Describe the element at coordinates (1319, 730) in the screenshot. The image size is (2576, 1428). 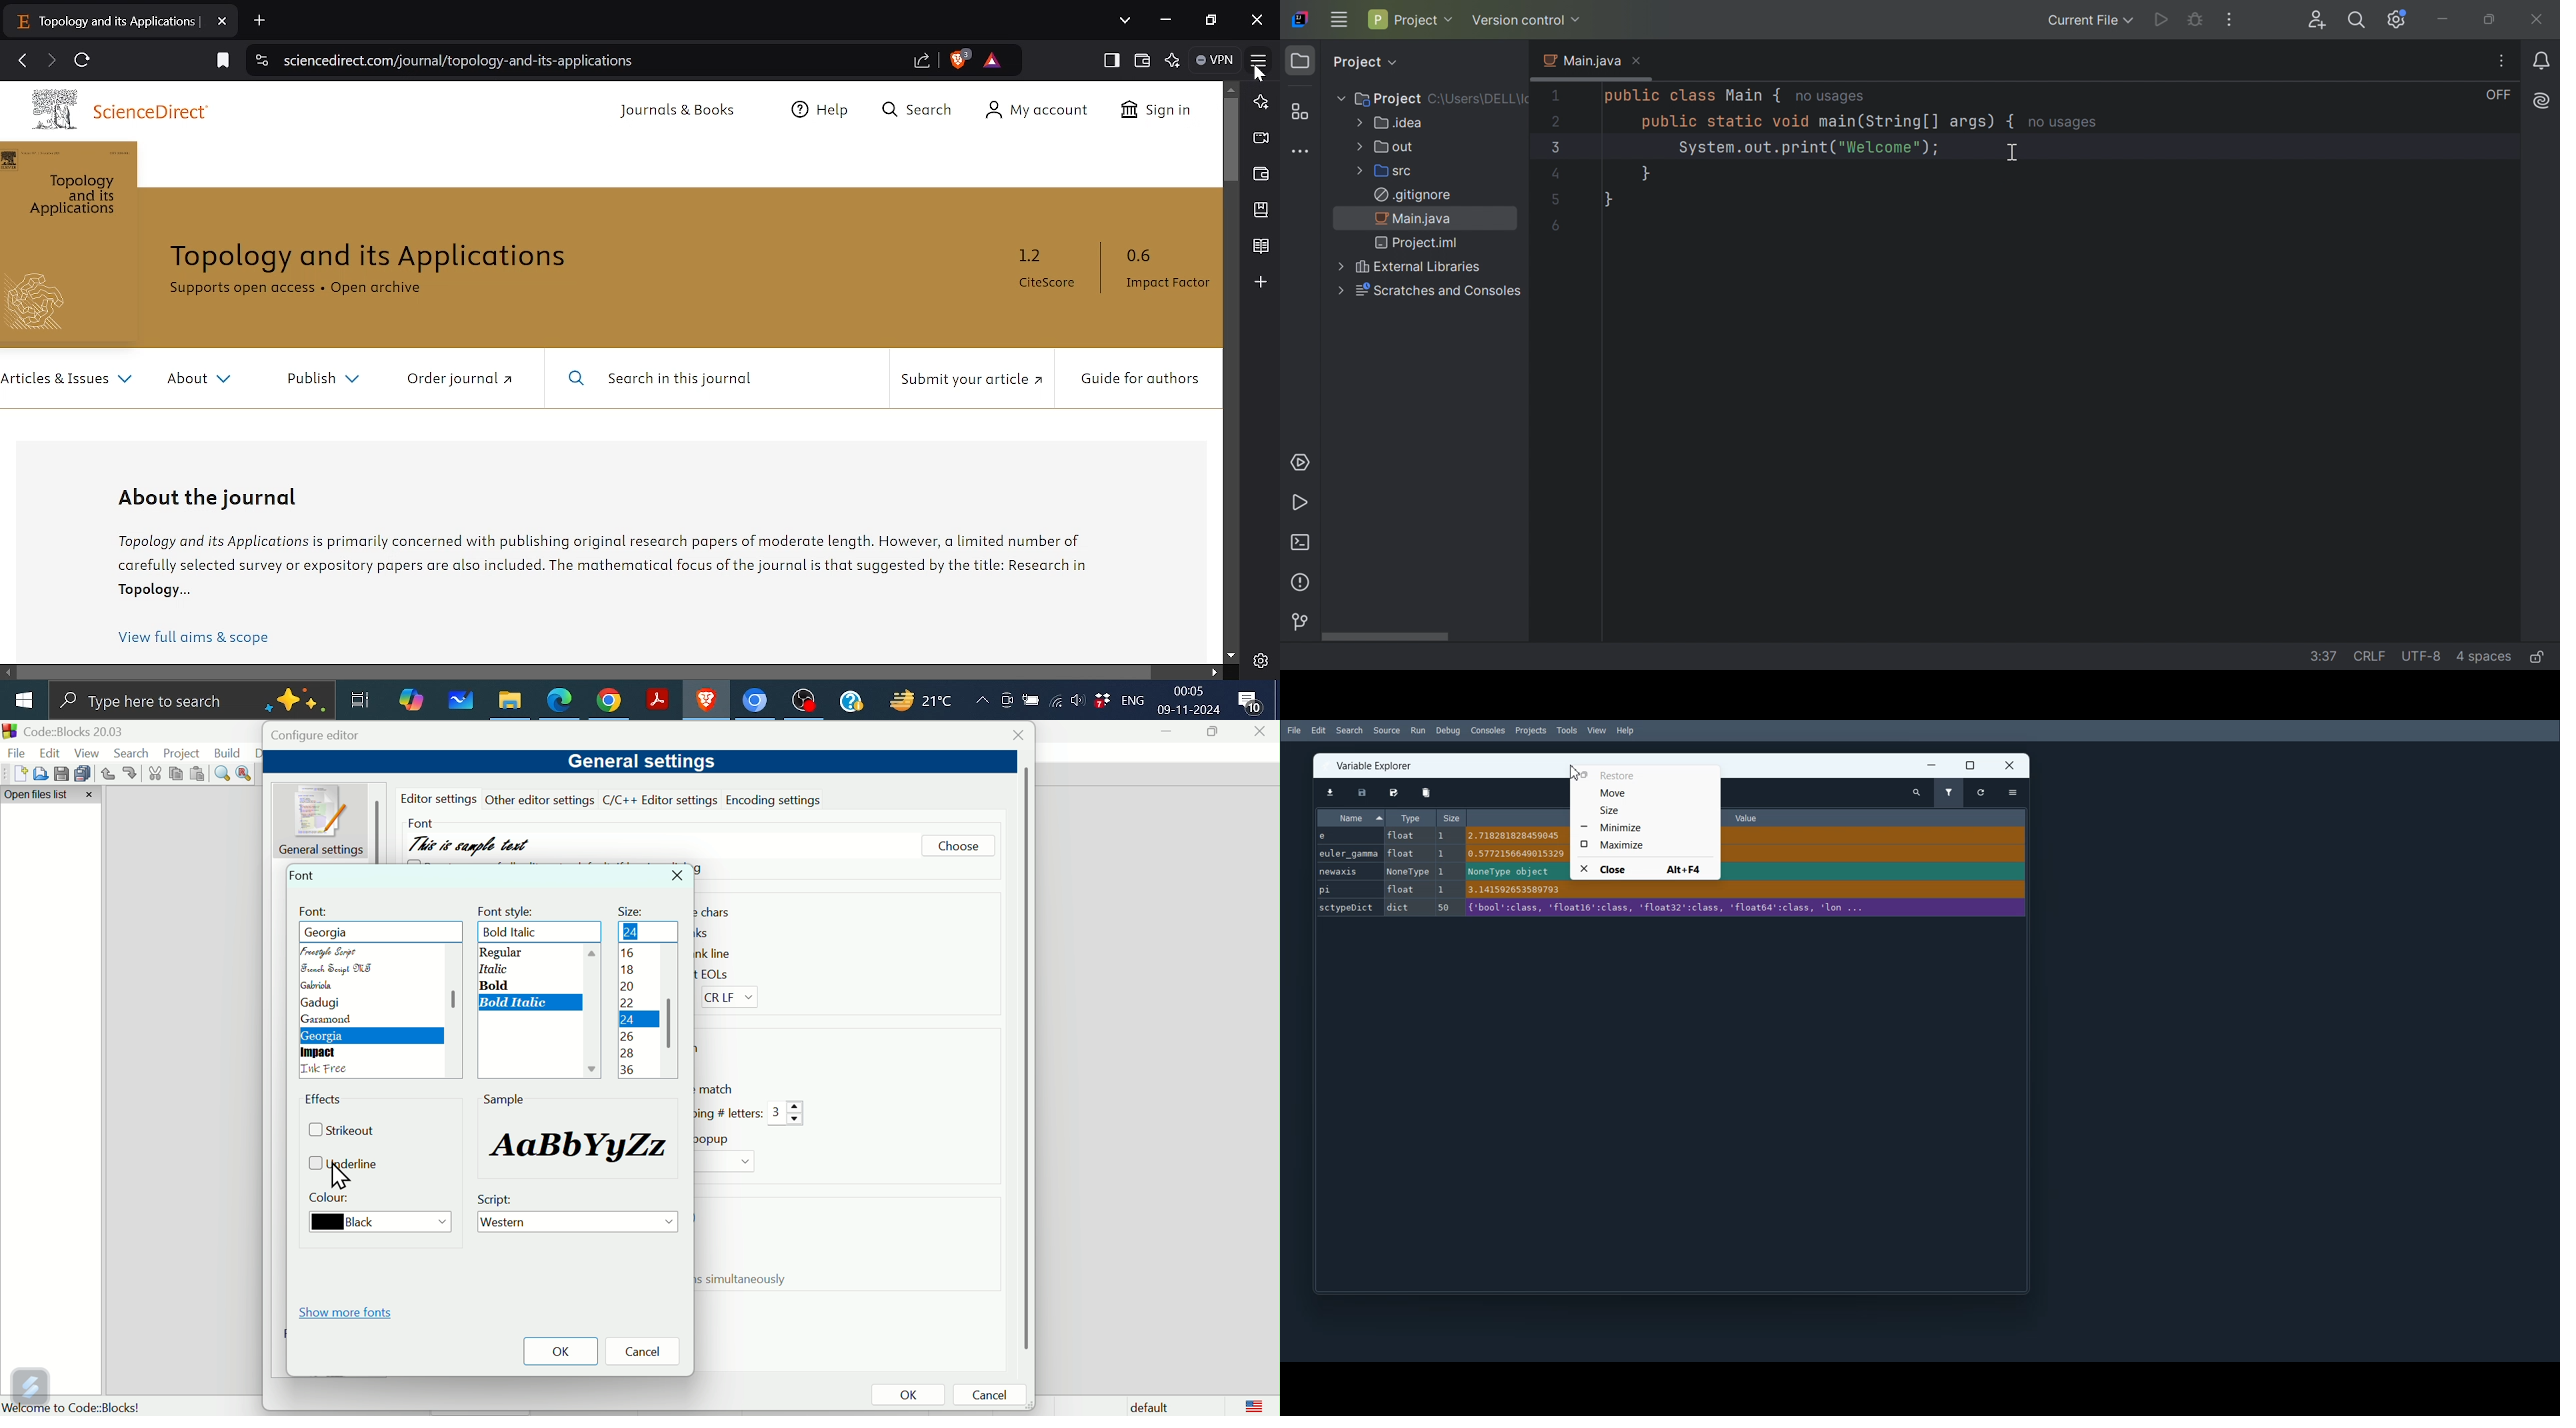
I see `Edit` at that location.